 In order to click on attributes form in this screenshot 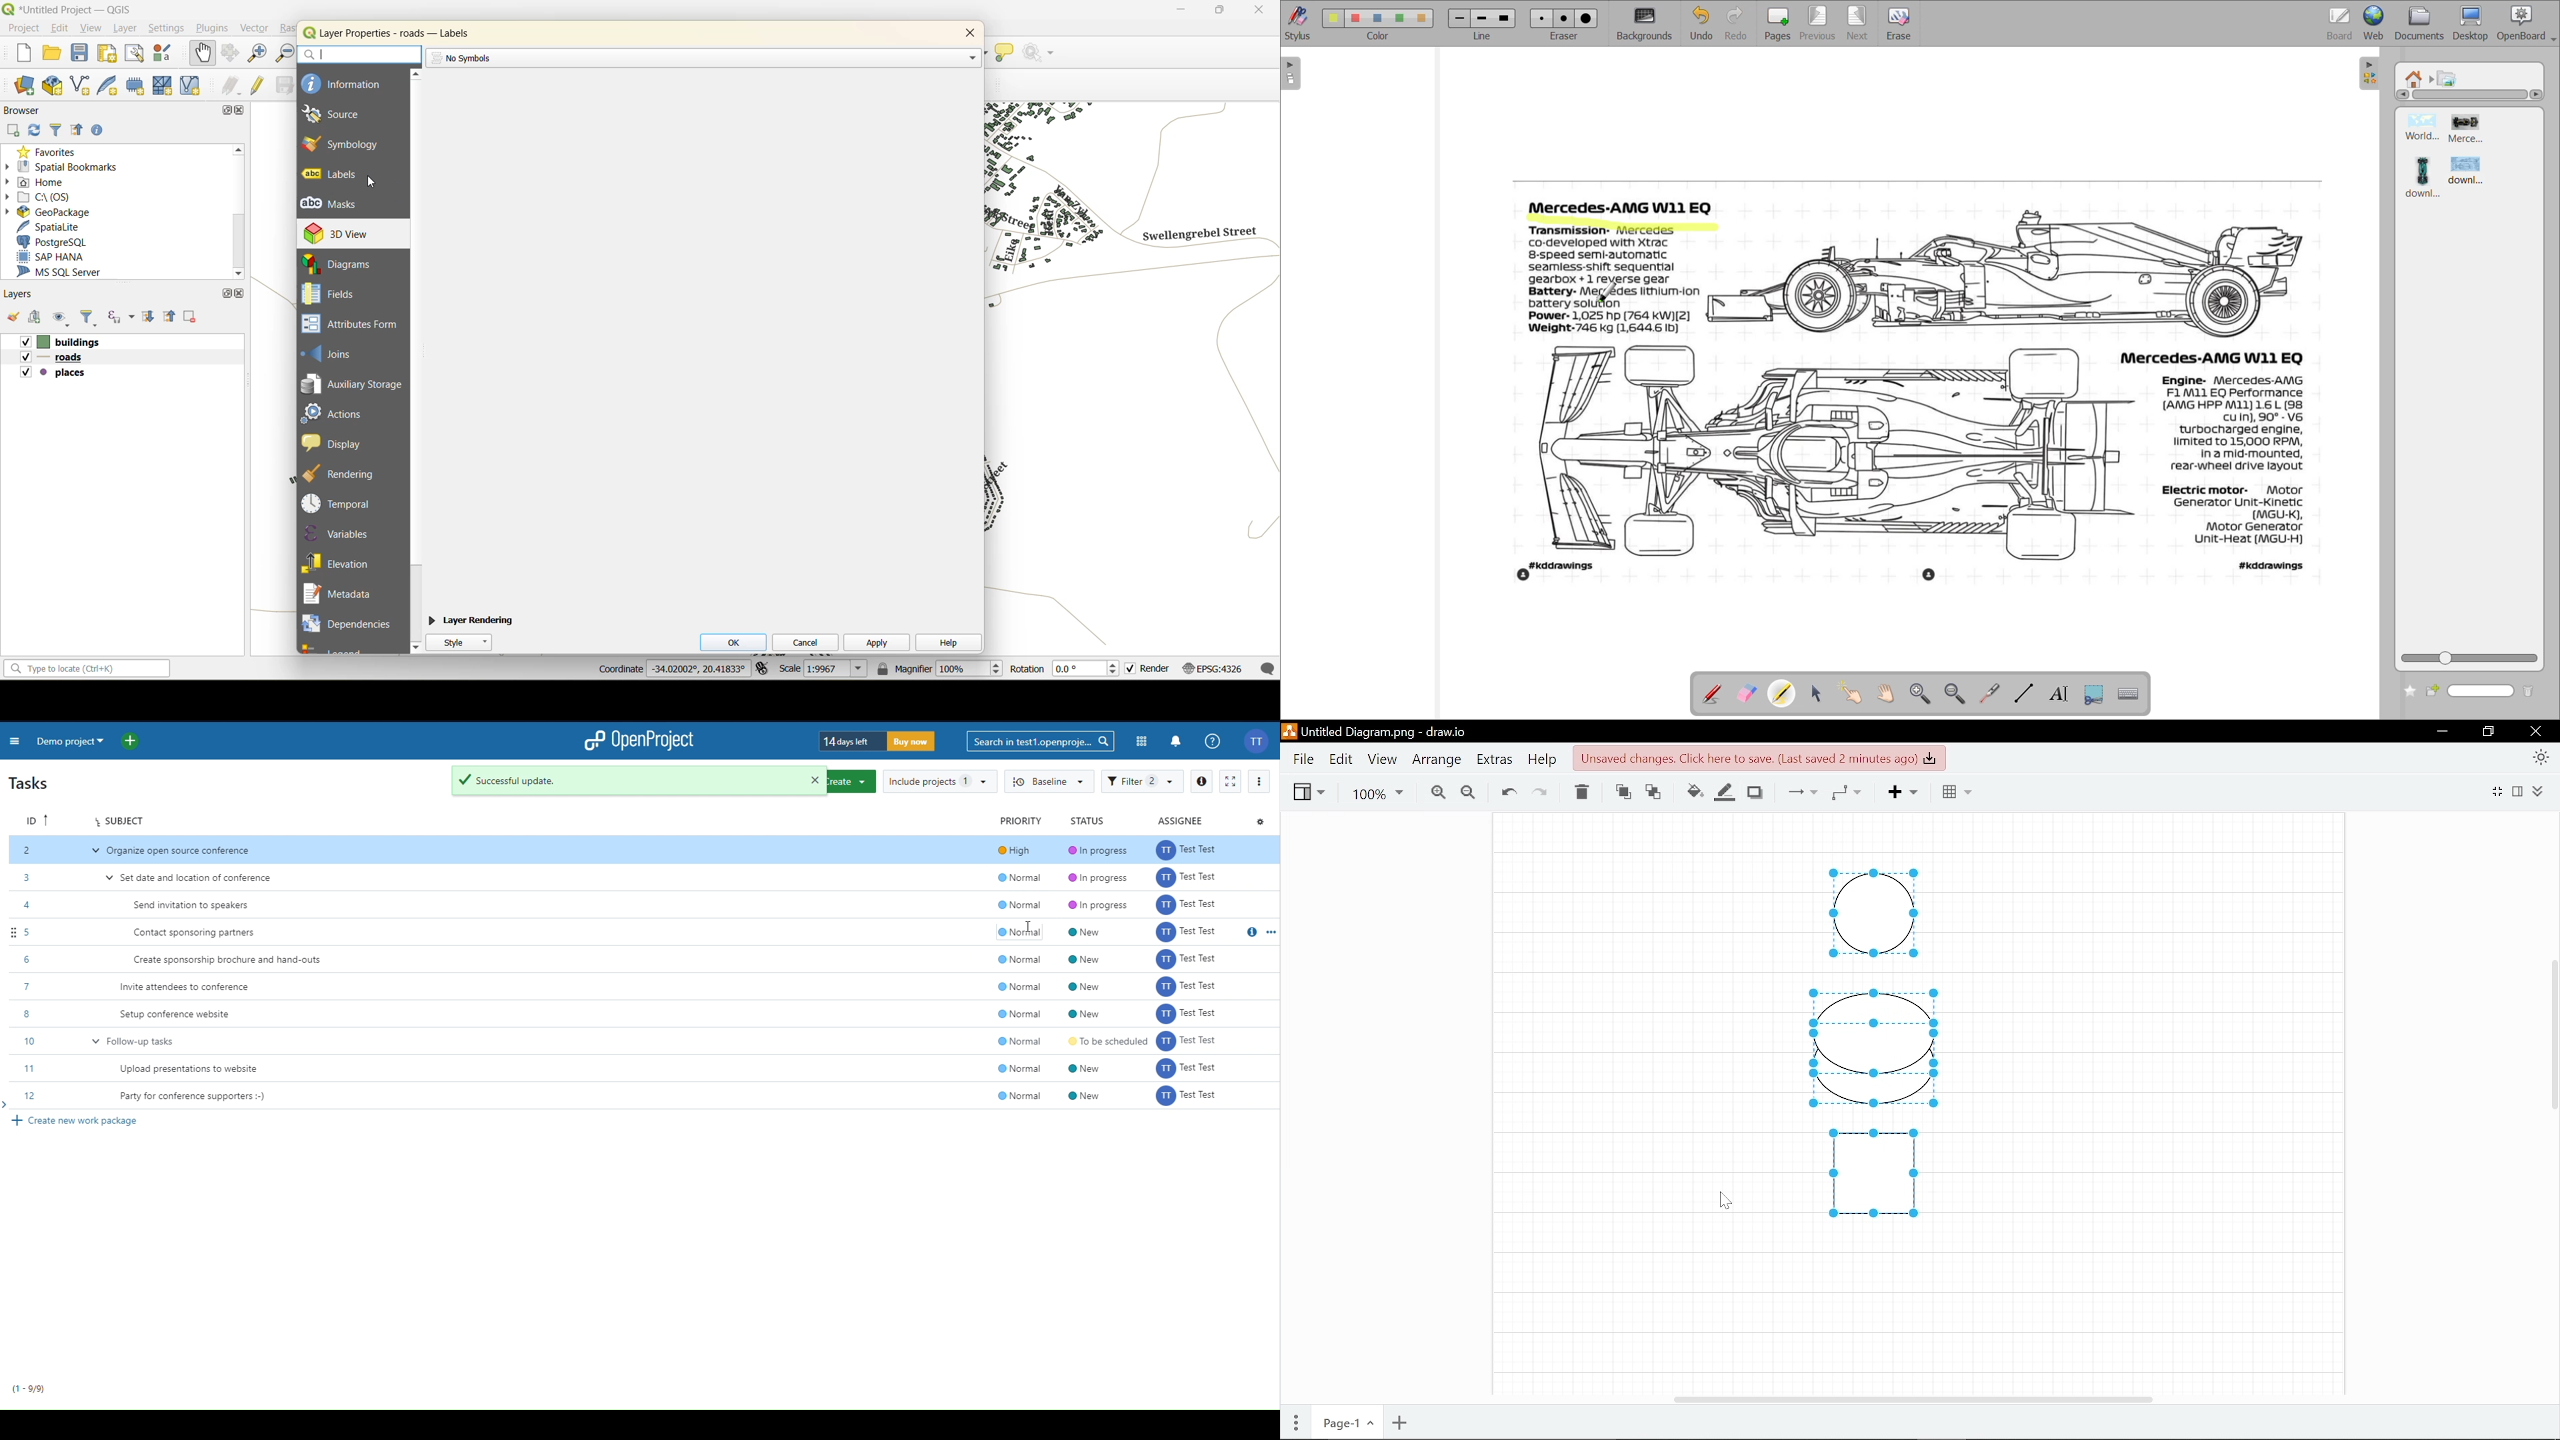, I will do `click(355, 325)`.